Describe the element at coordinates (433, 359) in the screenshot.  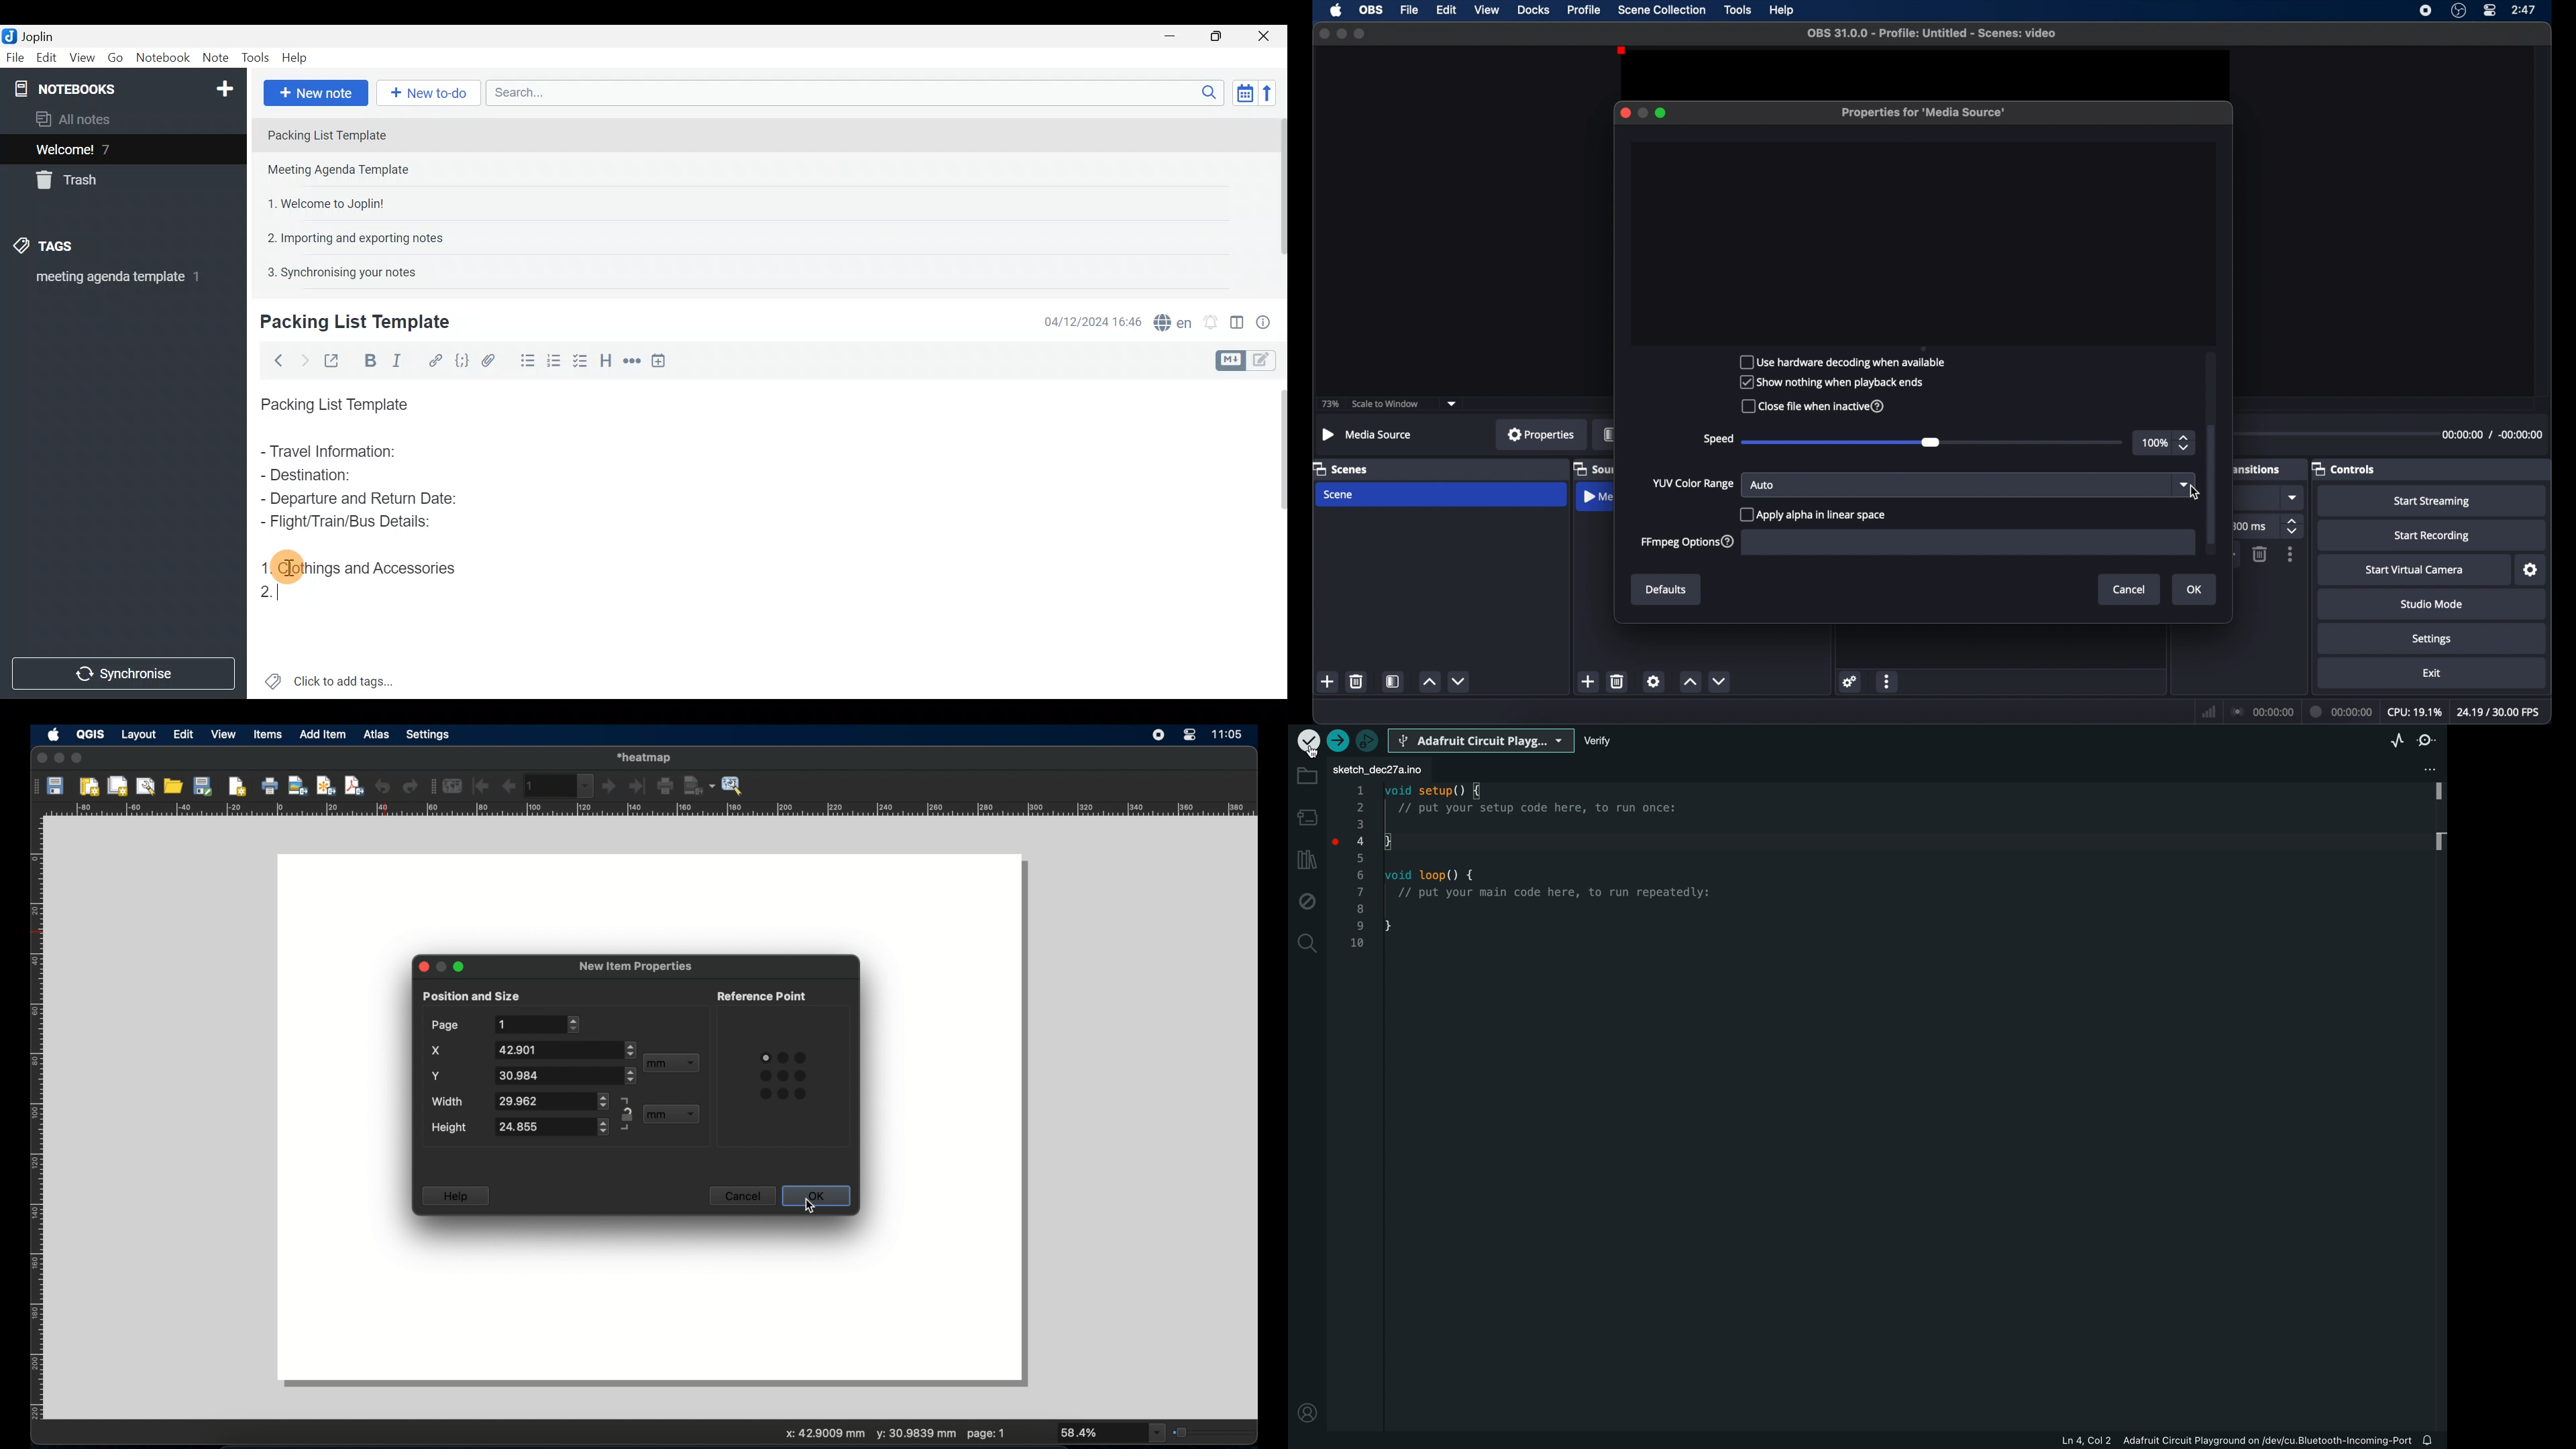
I see `Hyperlink` at that location.